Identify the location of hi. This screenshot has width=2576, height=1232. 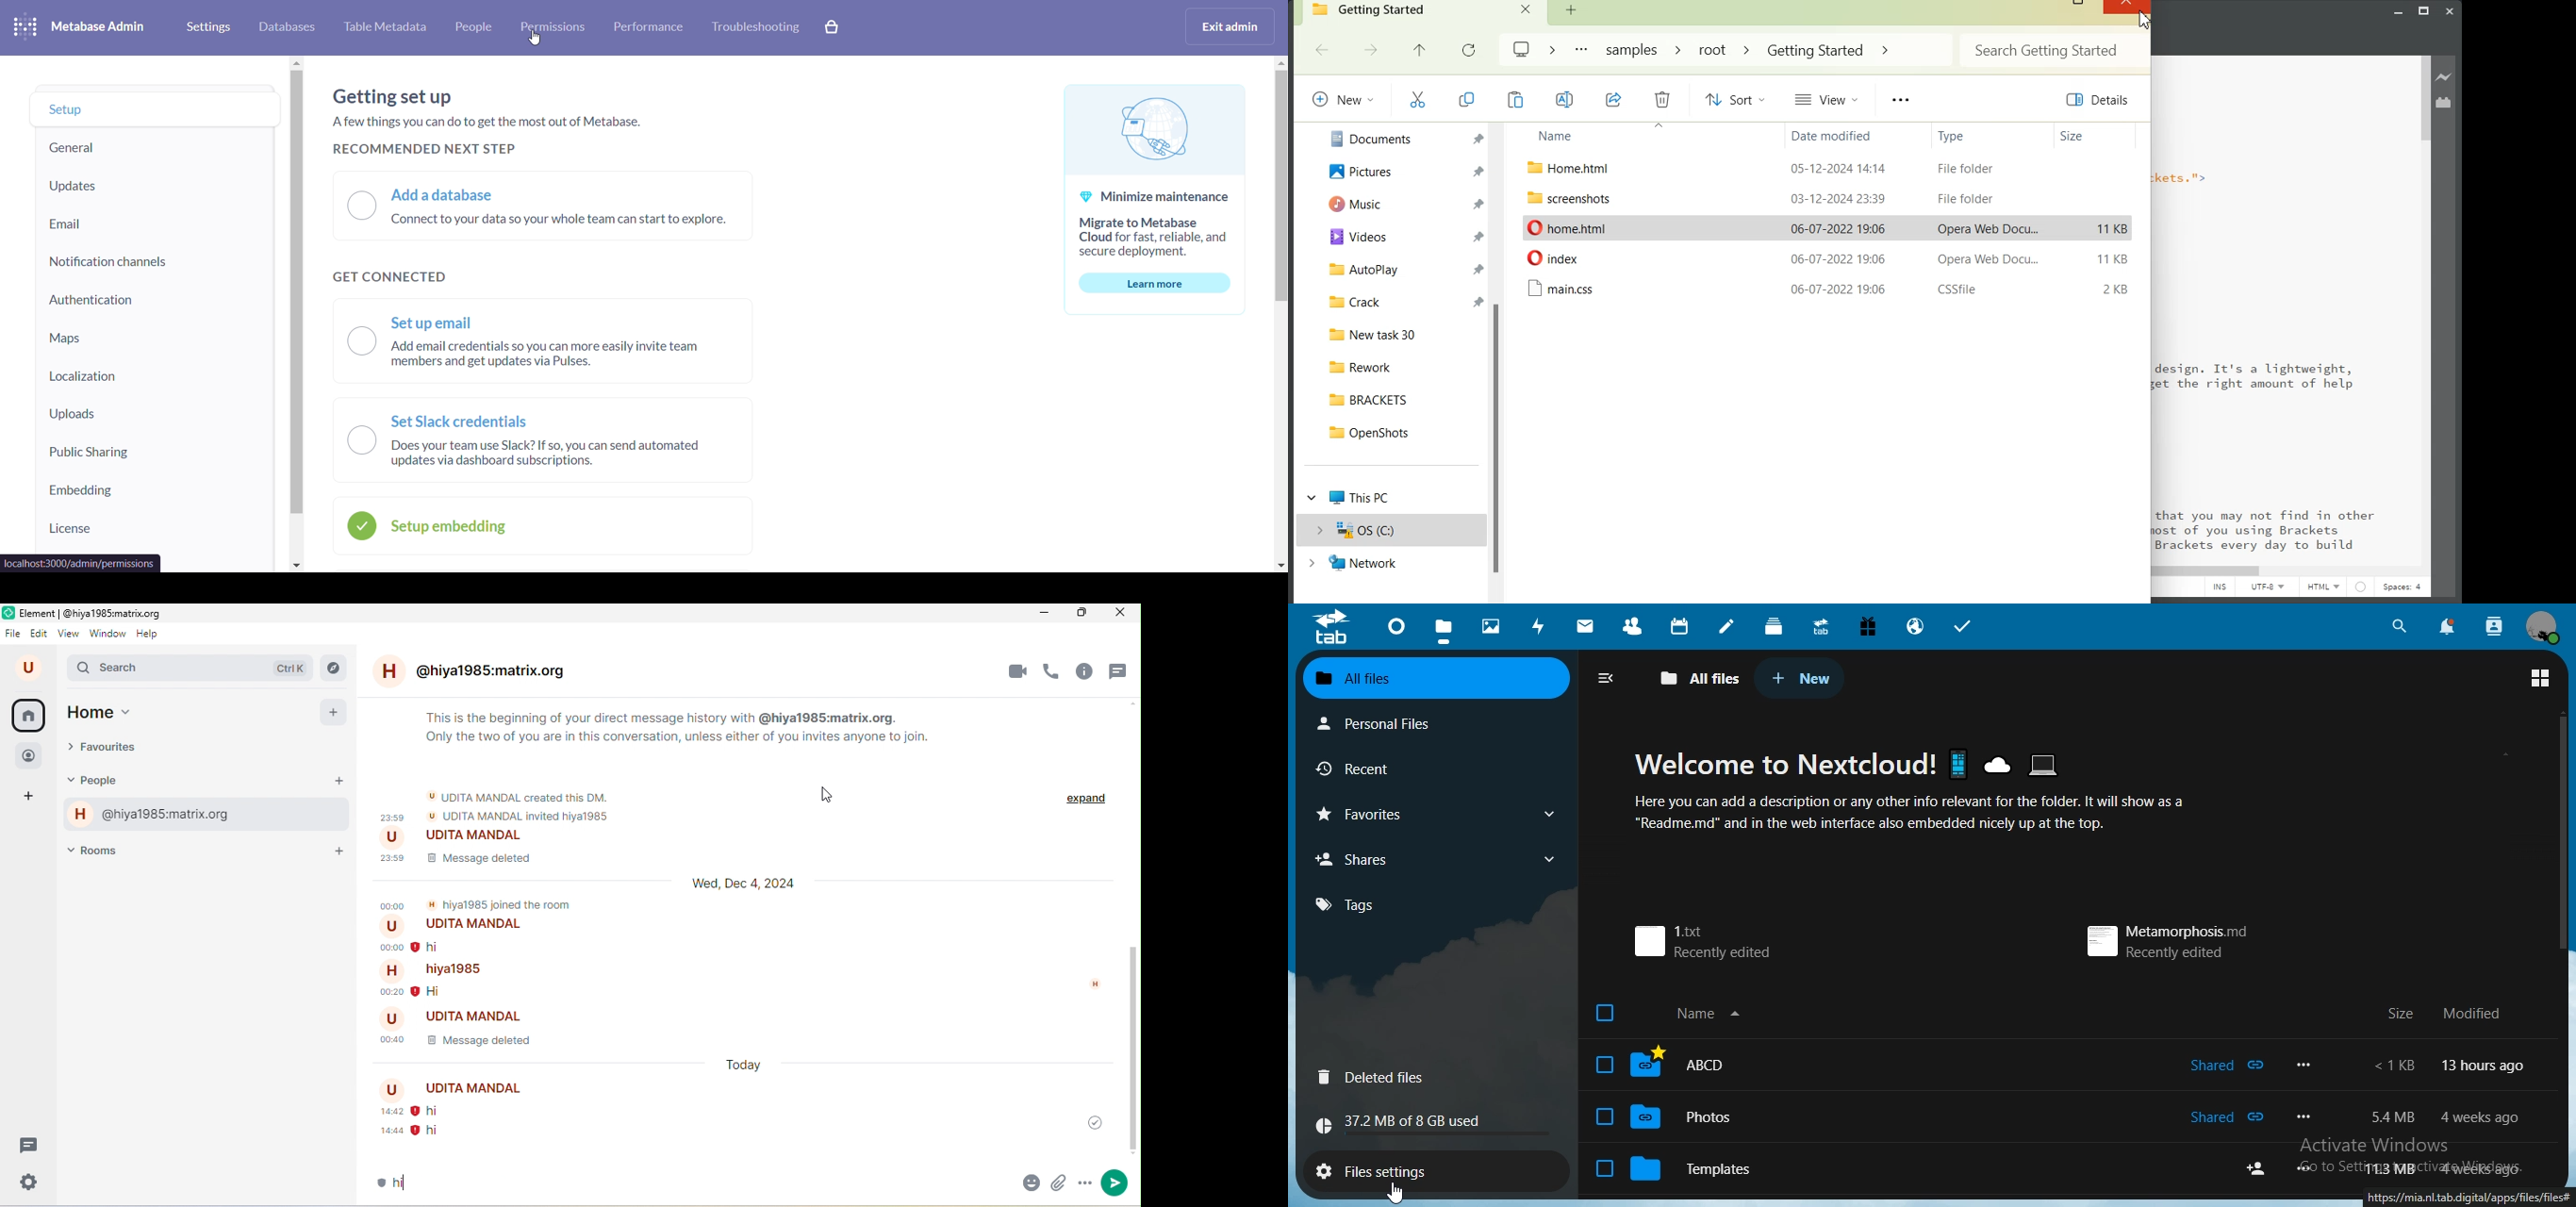
(444, 991).